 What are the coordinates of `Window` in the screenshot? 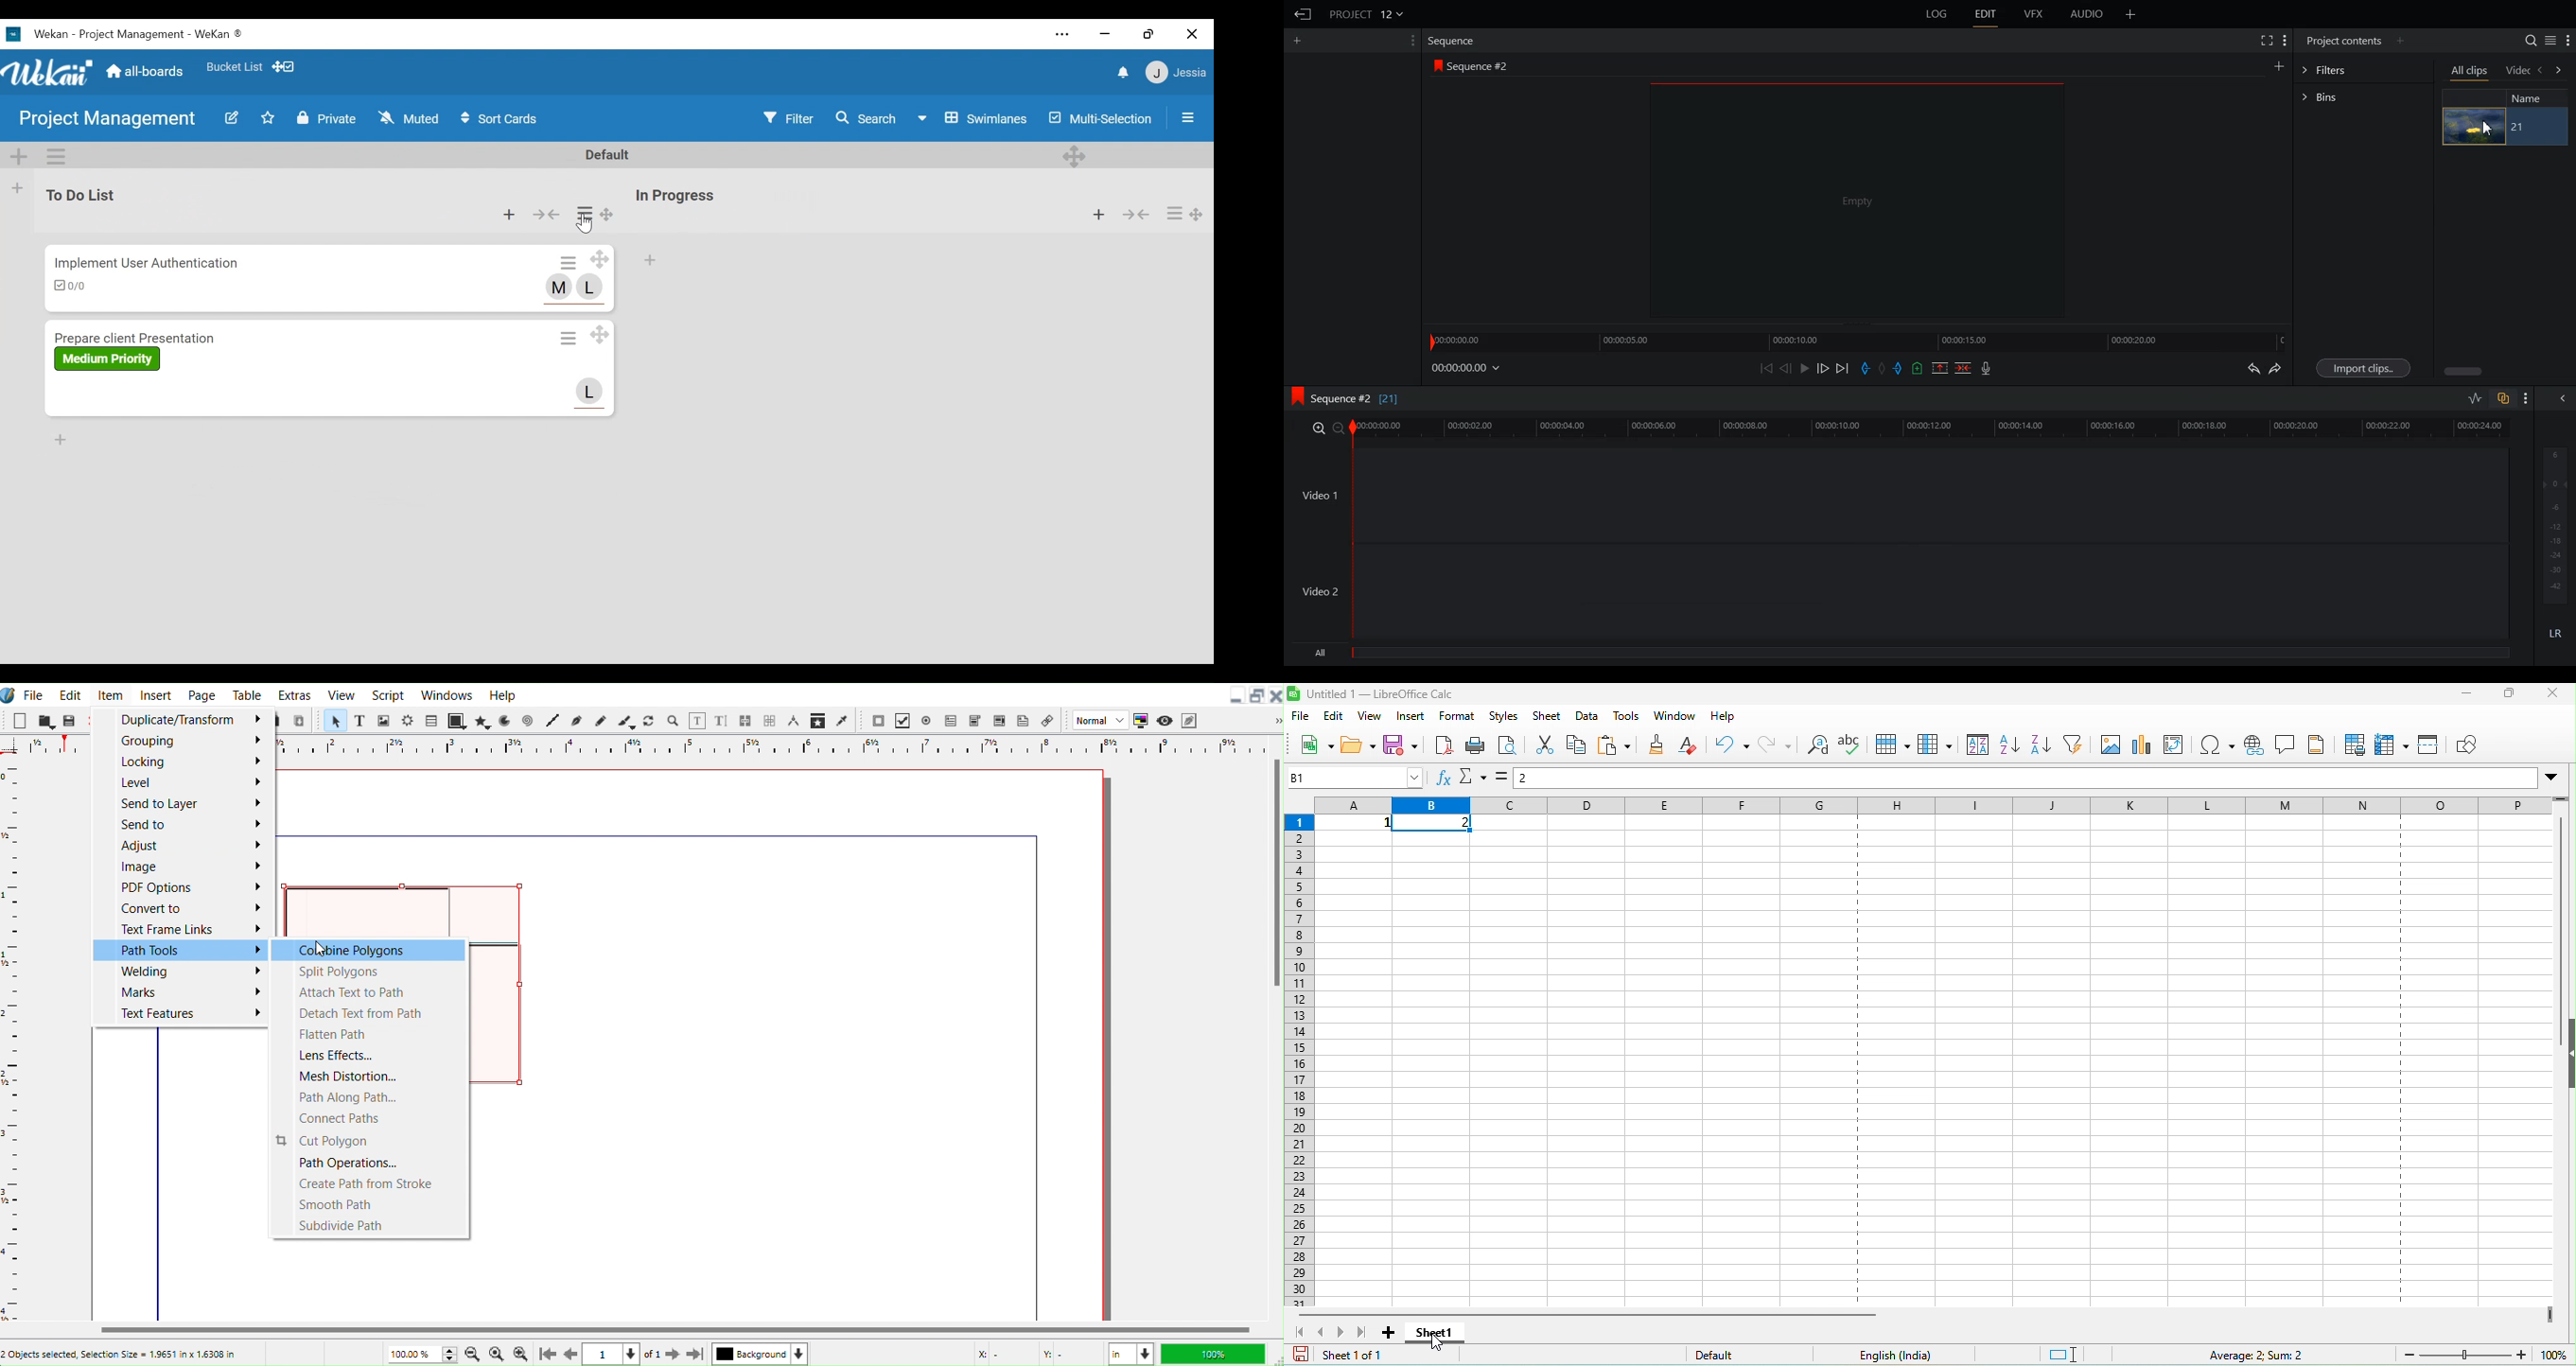 It's located at (447, 694).